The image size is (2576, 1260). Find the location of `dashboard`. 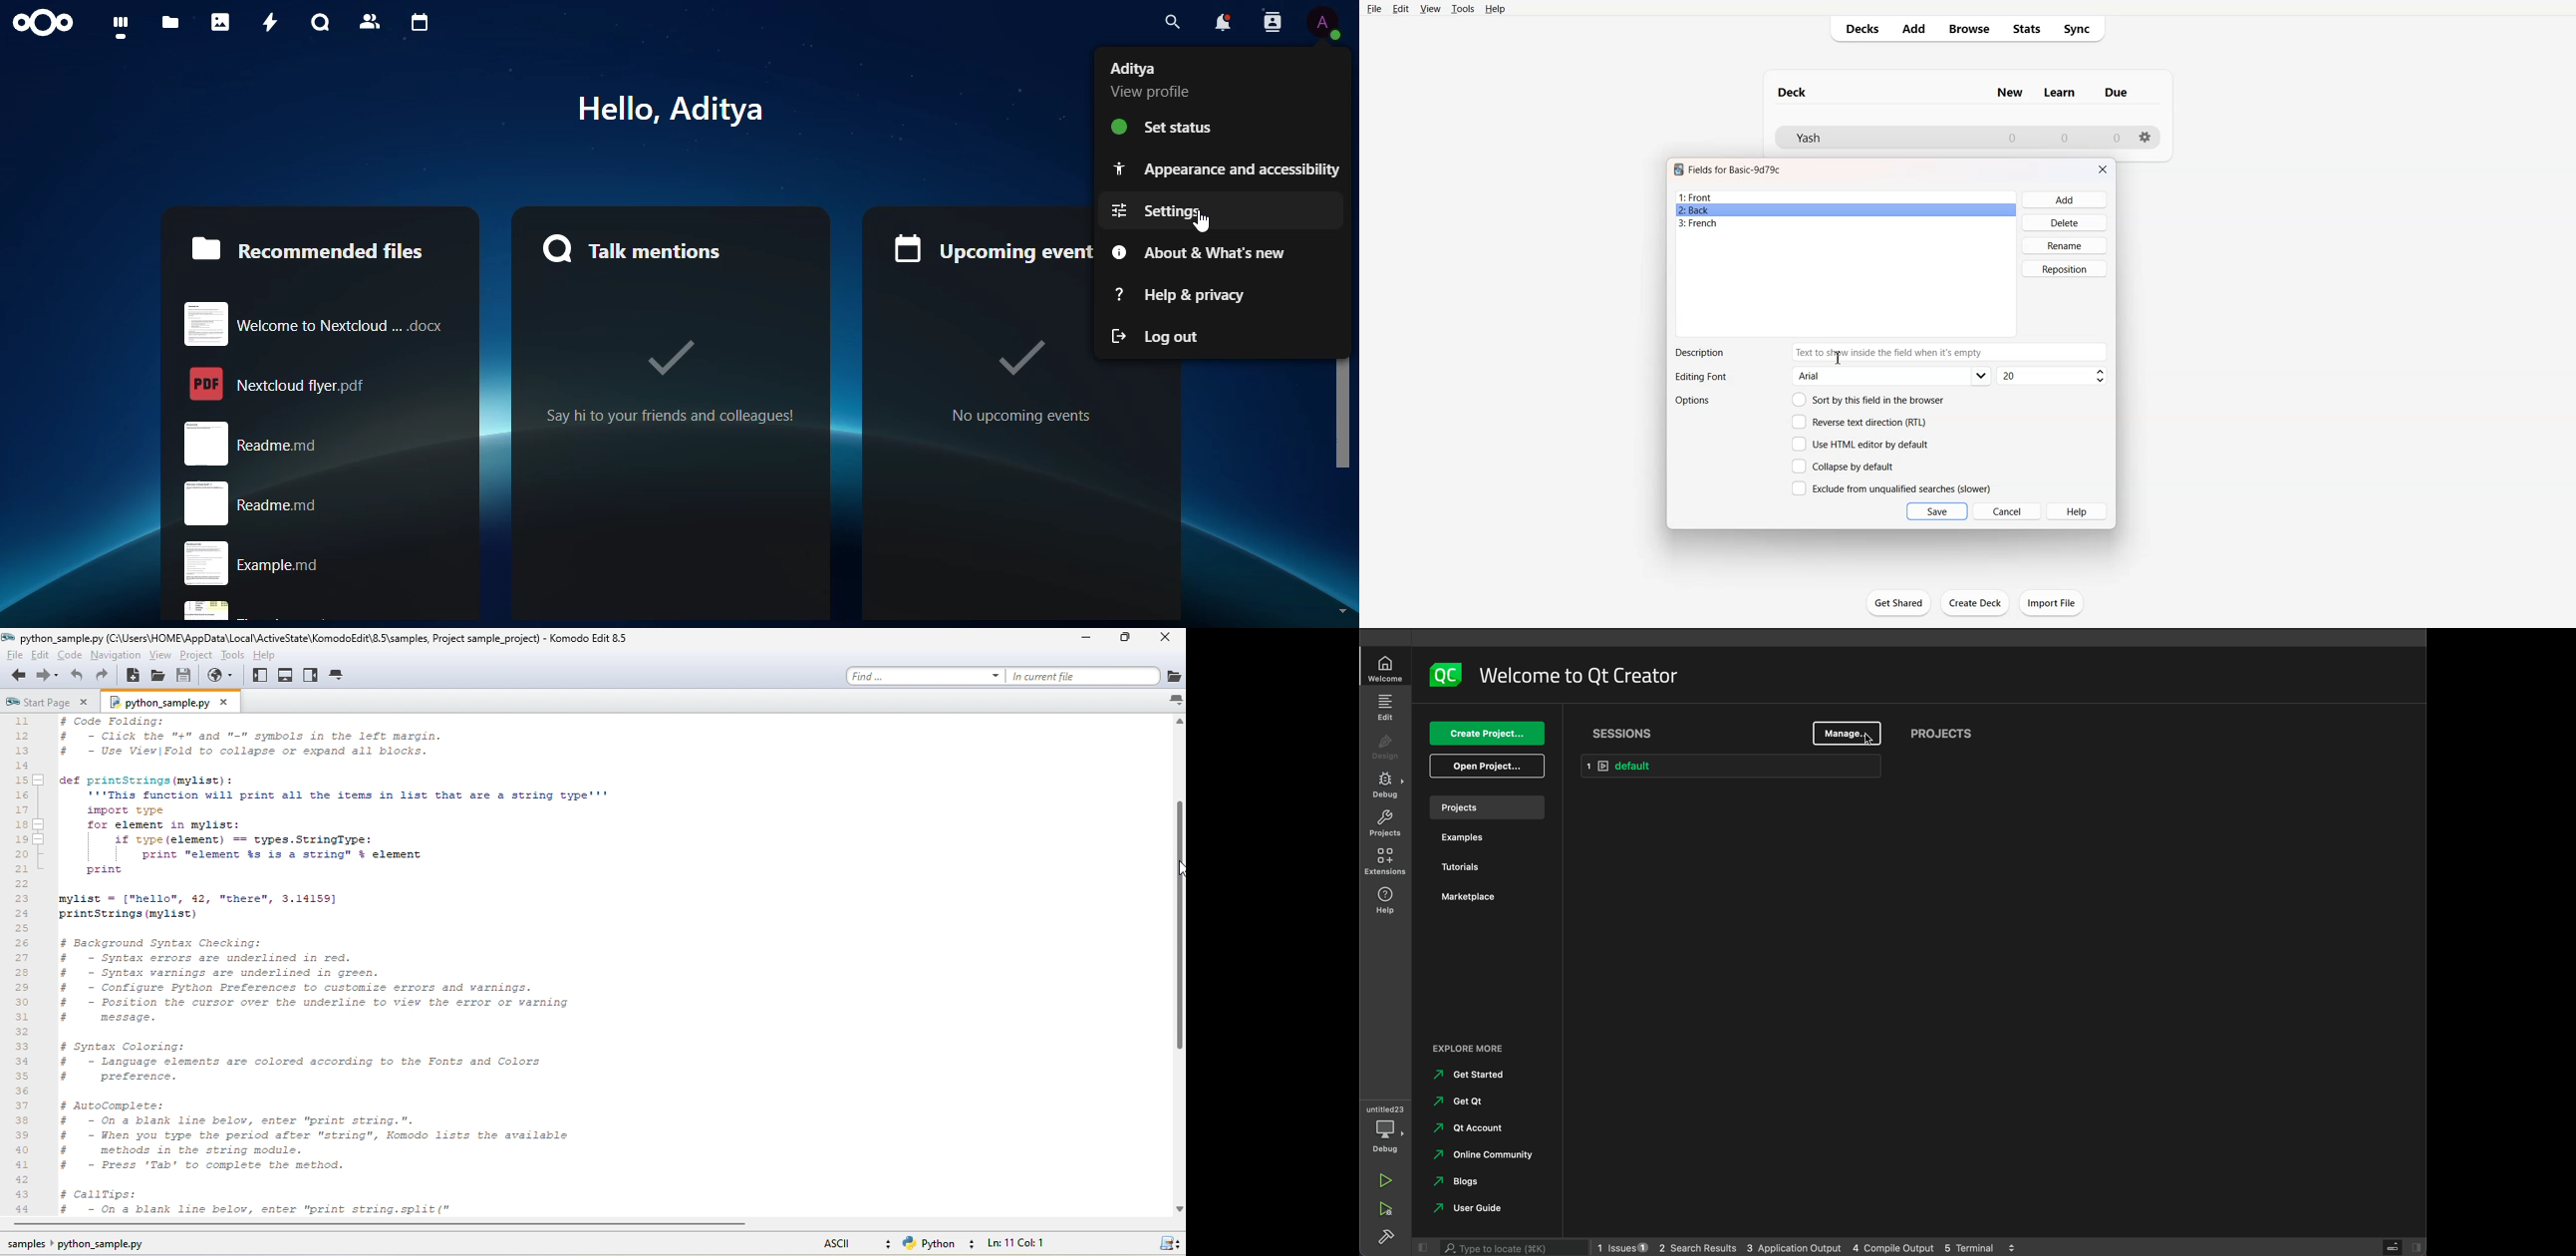

dashboard is located at coordinates (123, 27).